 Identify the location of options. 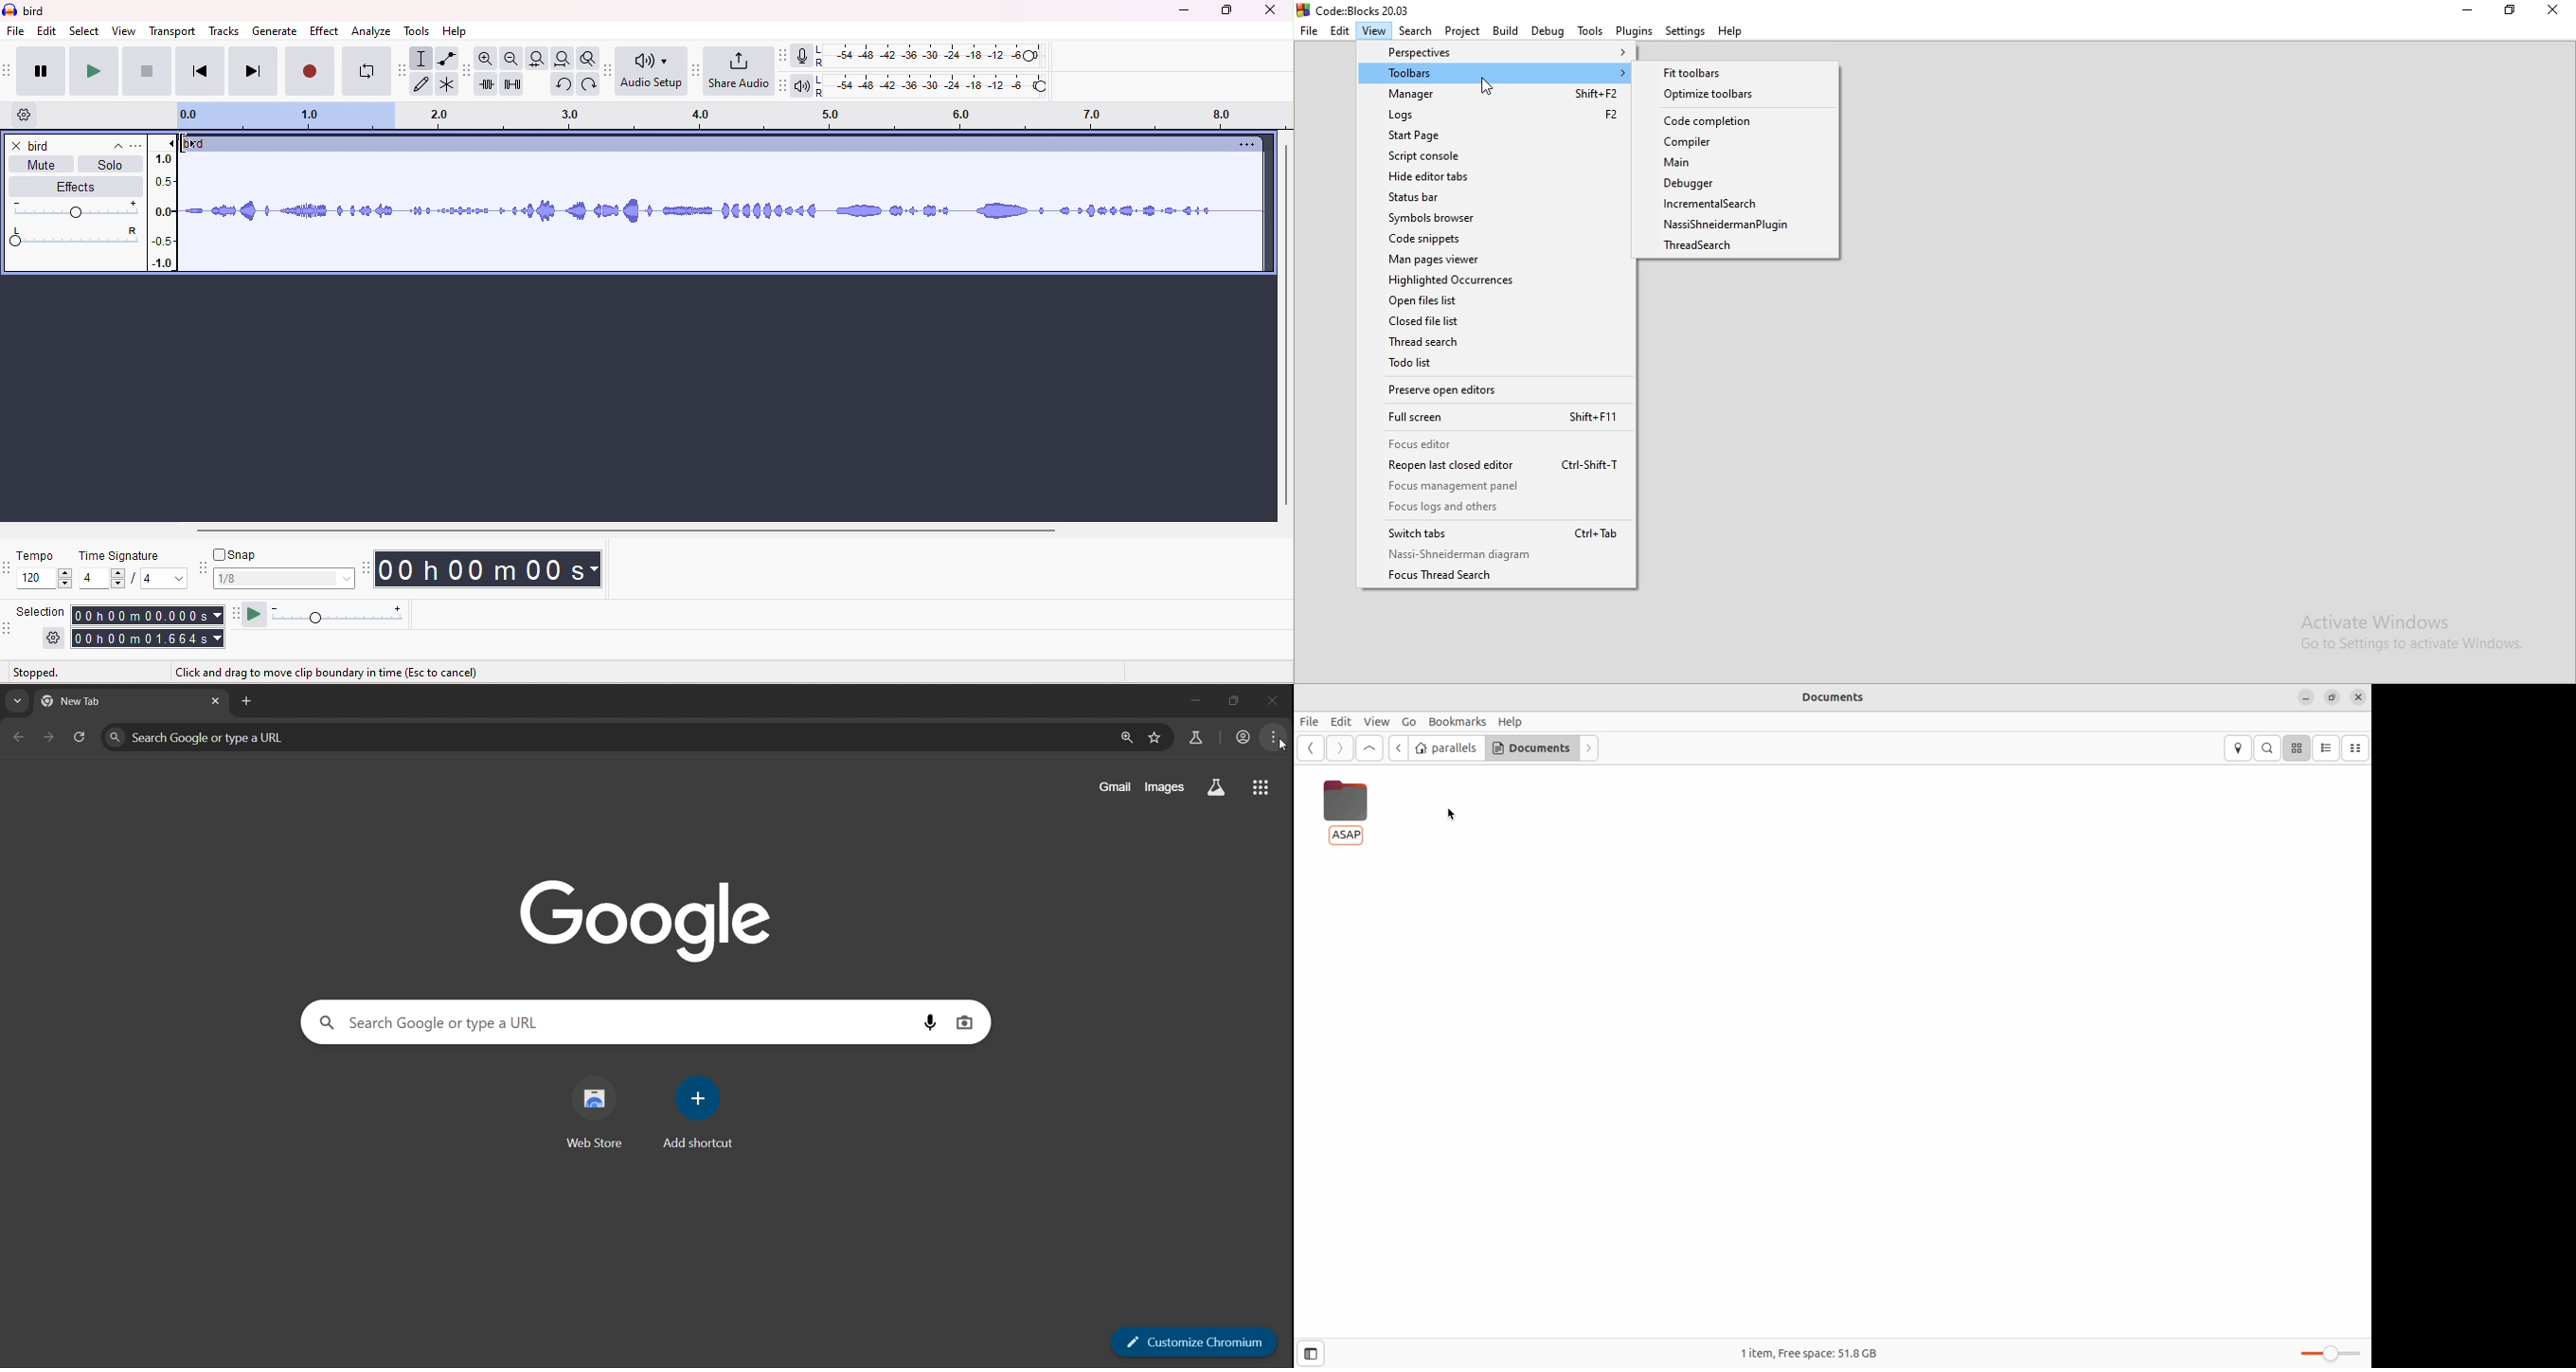
(1243, 145).